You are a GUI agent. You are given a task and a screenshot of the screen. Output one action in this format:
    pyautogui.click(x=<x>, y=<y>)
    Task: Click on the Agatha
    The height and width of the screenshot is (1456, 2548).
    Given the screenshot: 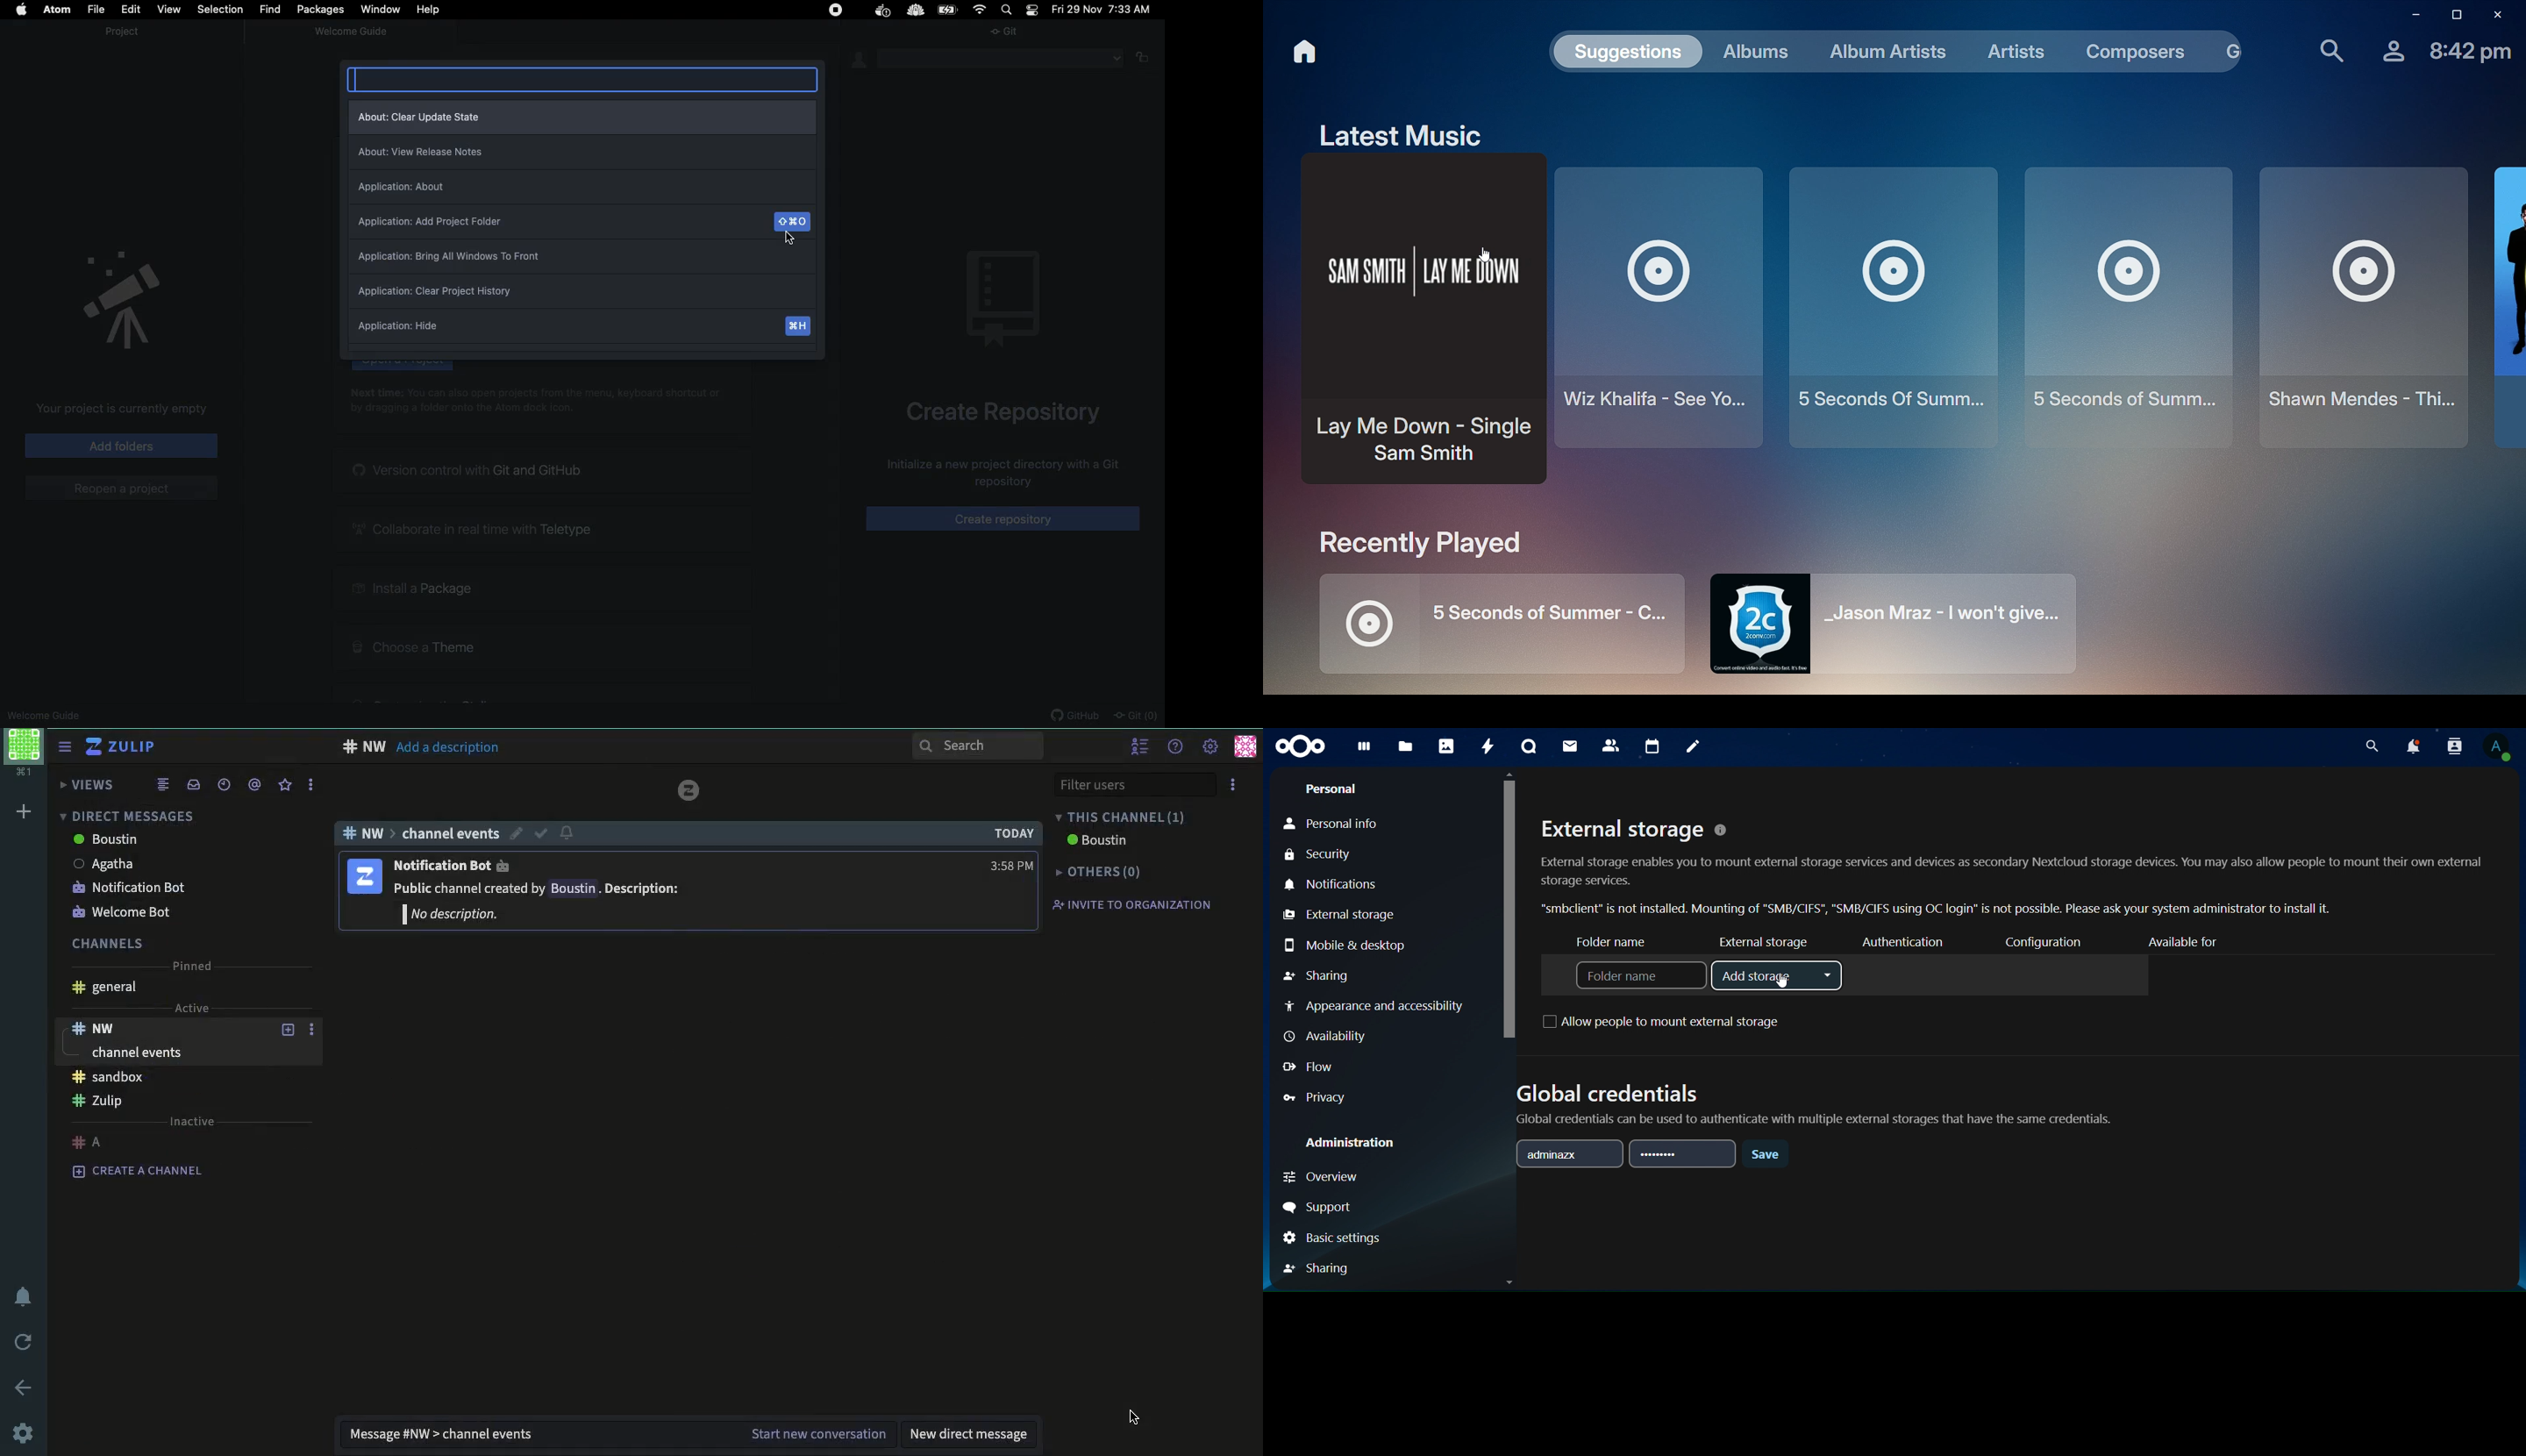 What is the action you would take?
    pyautogui.click(x=109, y=864)
    